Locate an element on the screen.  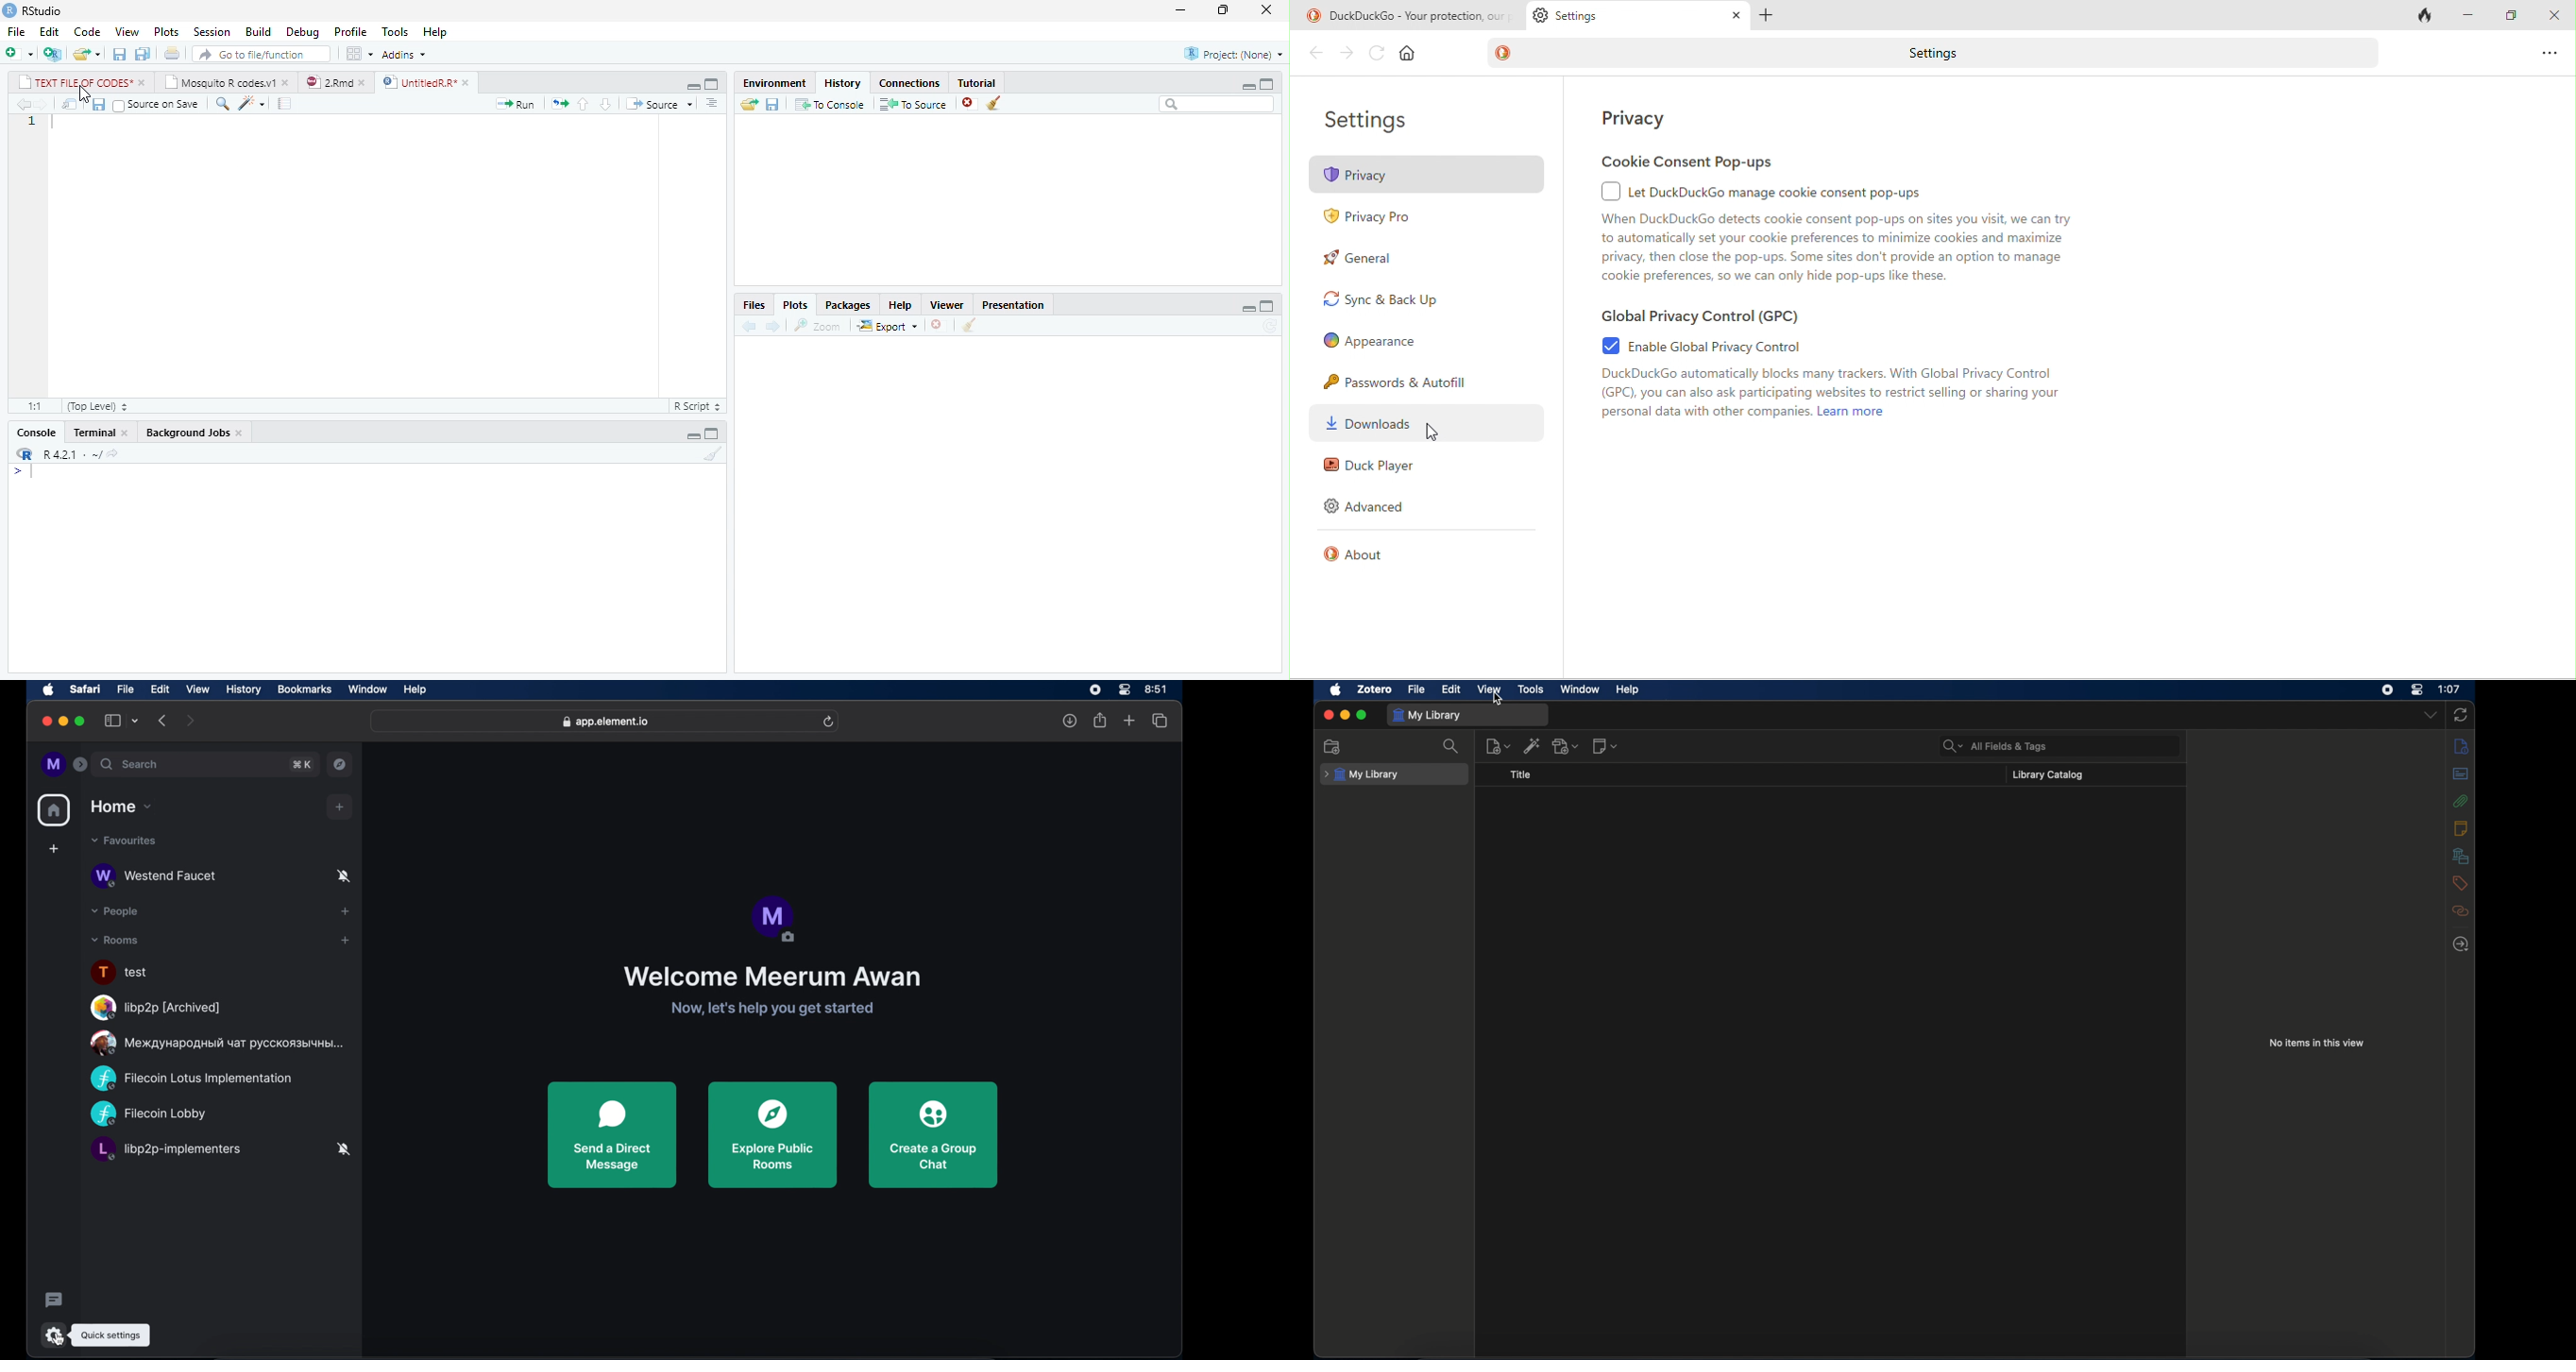
appearence is located at coordinates (1382, 341).